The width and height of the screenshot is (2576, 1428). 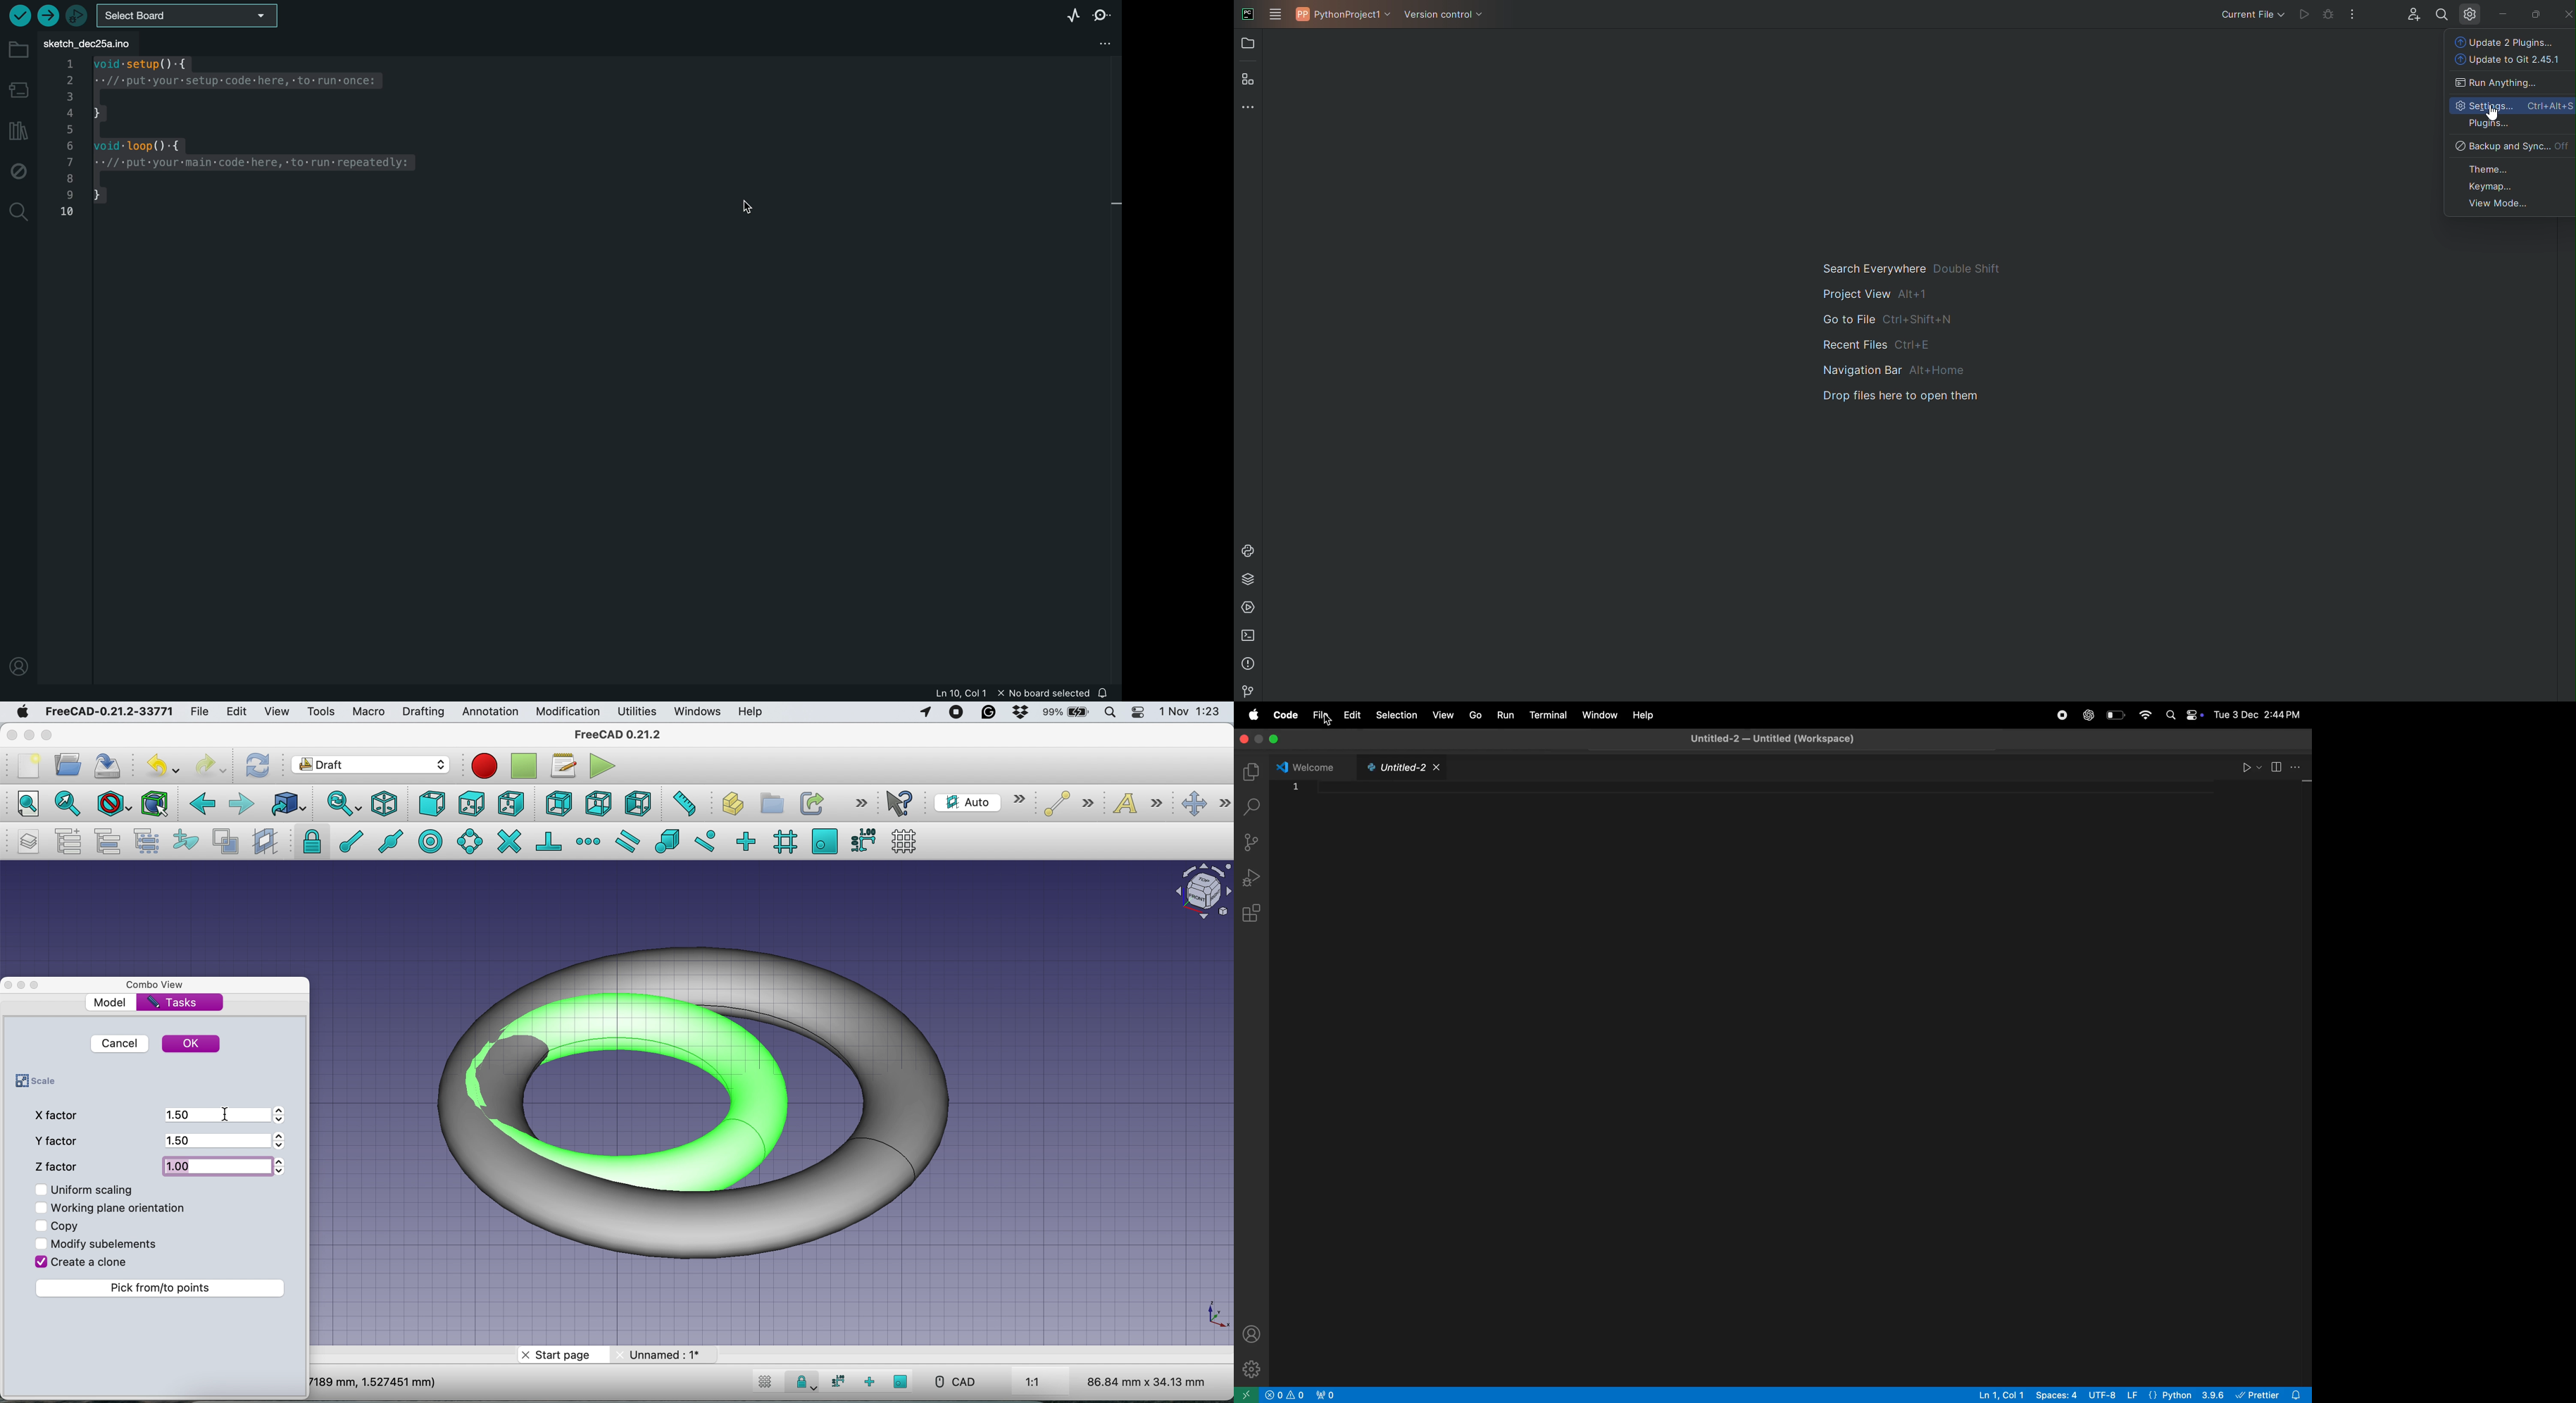 What do you see at coordinates (49, 735) in the screenshot?
I see `maximise` at bounding box center [49, 735].